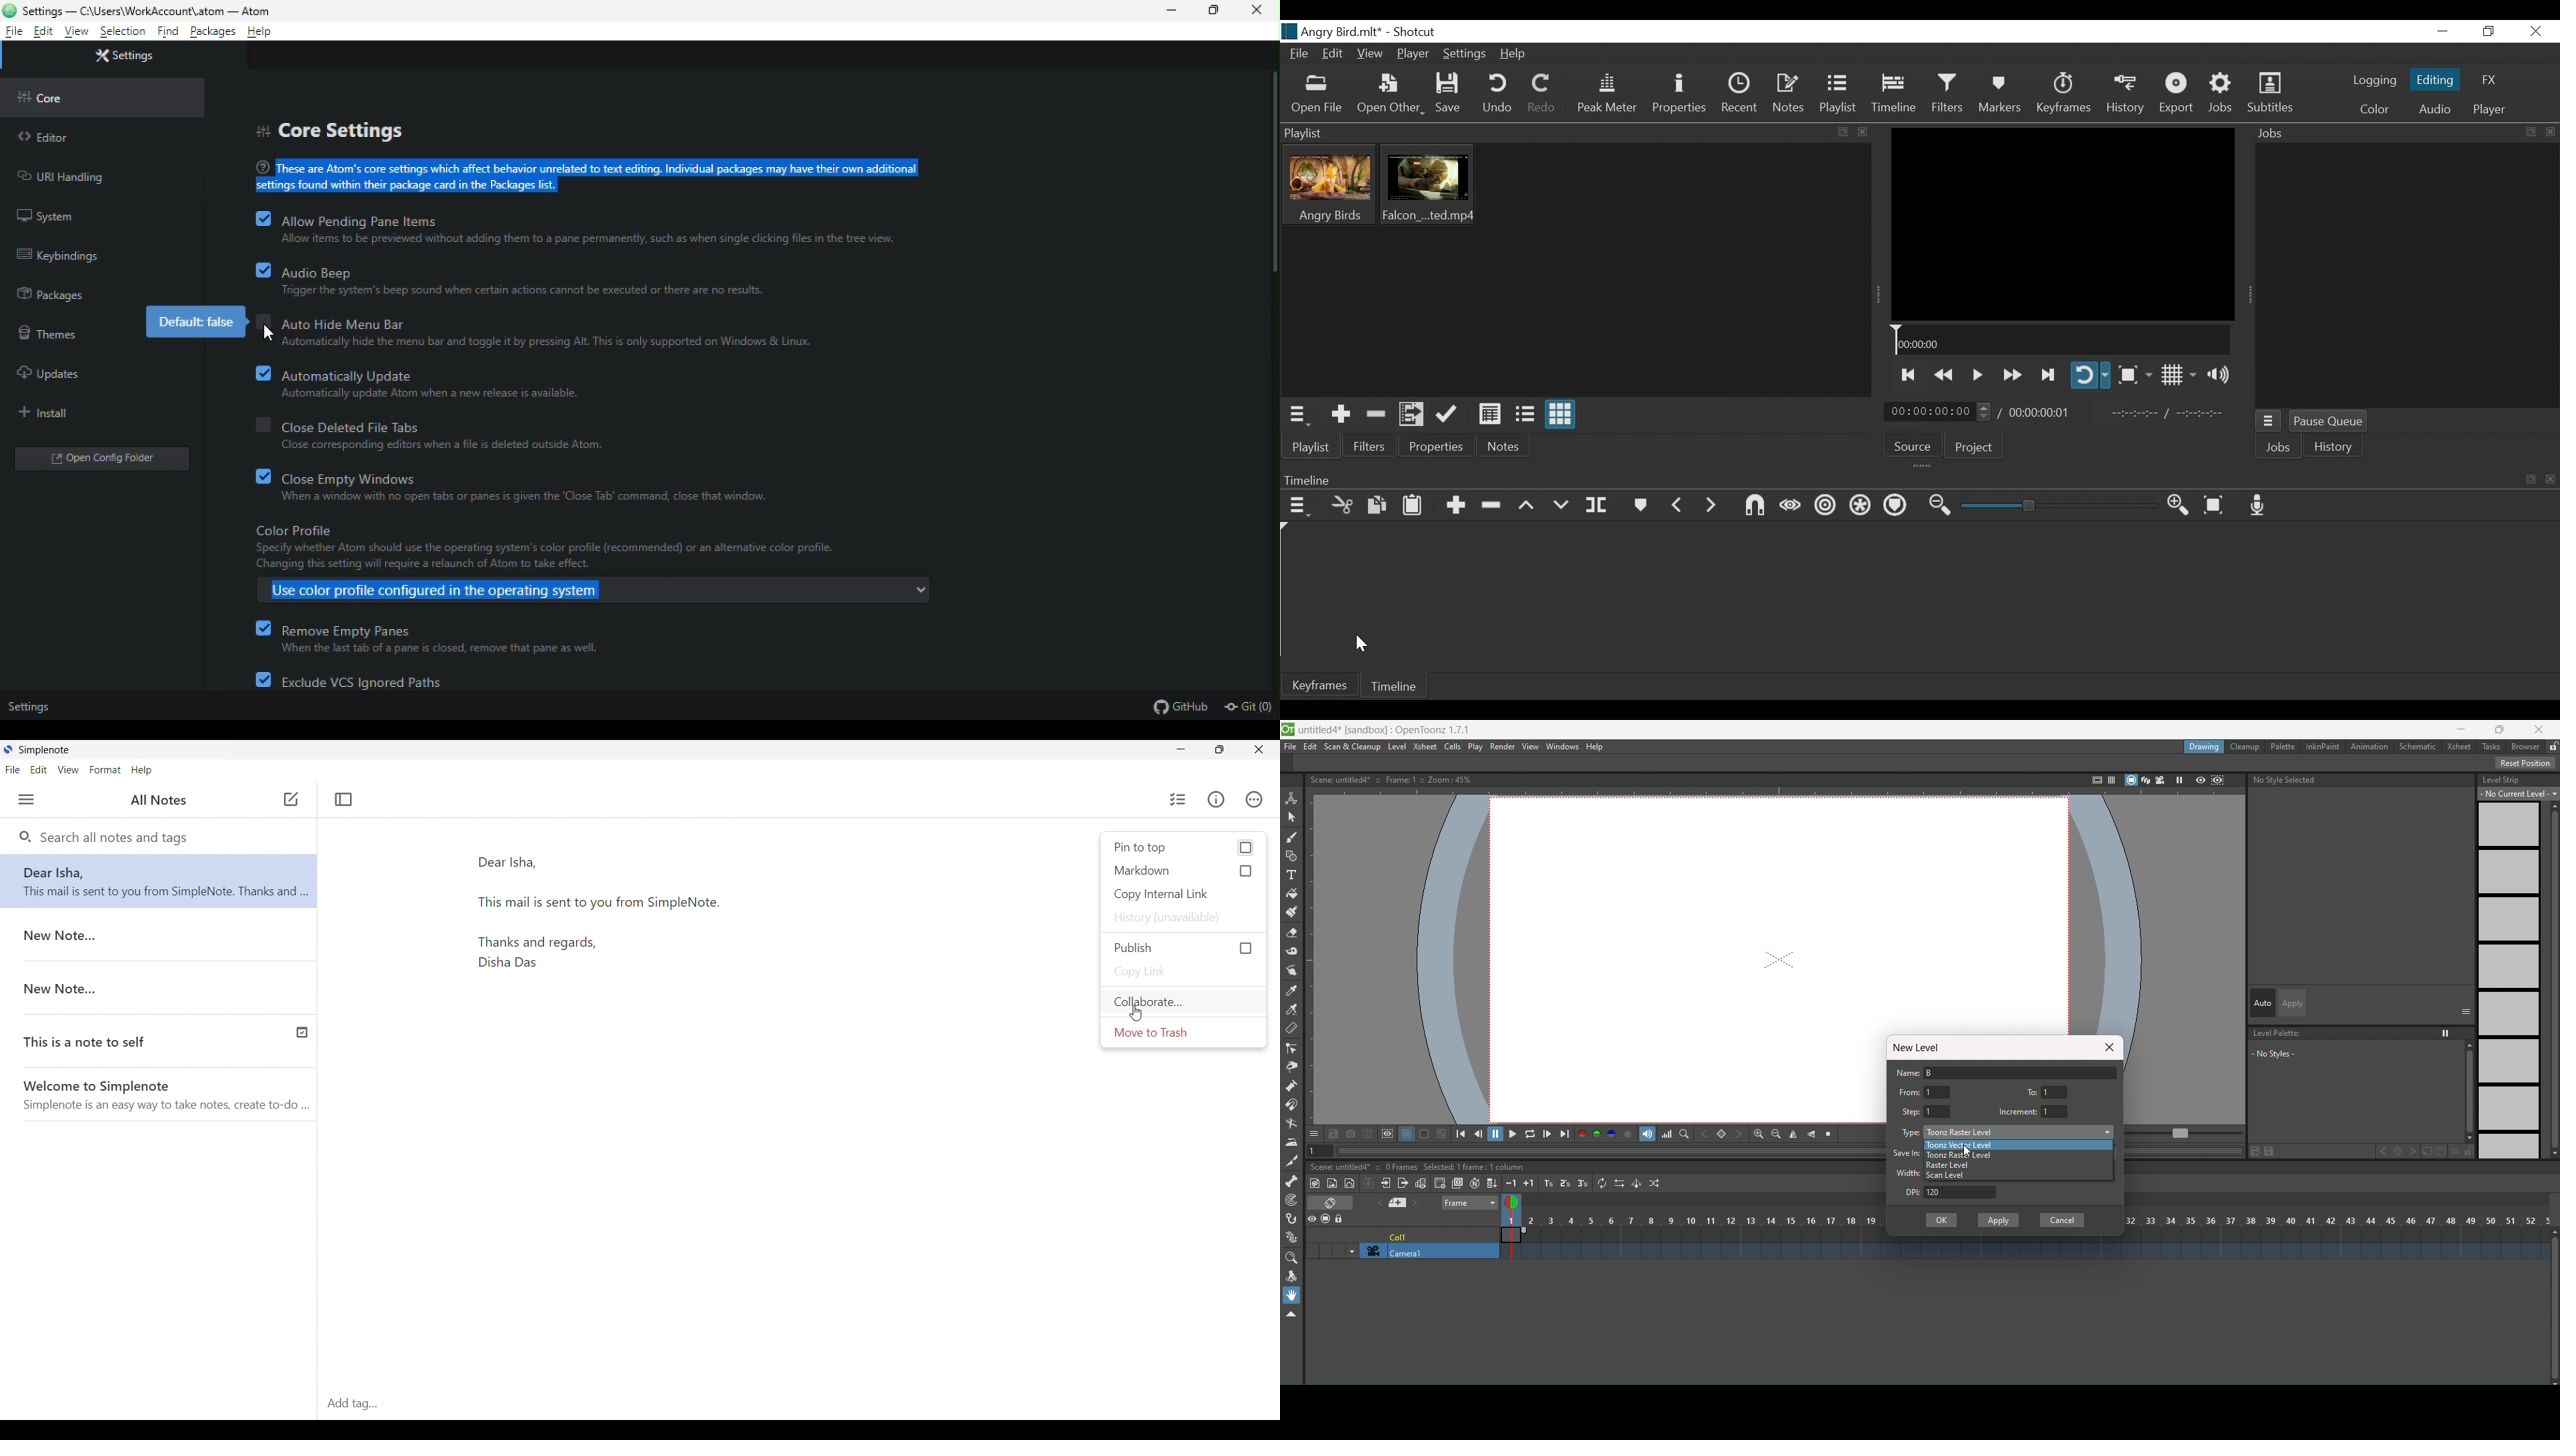 This screenshot has height=1456, width=2576. What do you see at coordinates (1407, 1134) in the screenshot?
I see `tool` at bounding box center [1407, 1134].